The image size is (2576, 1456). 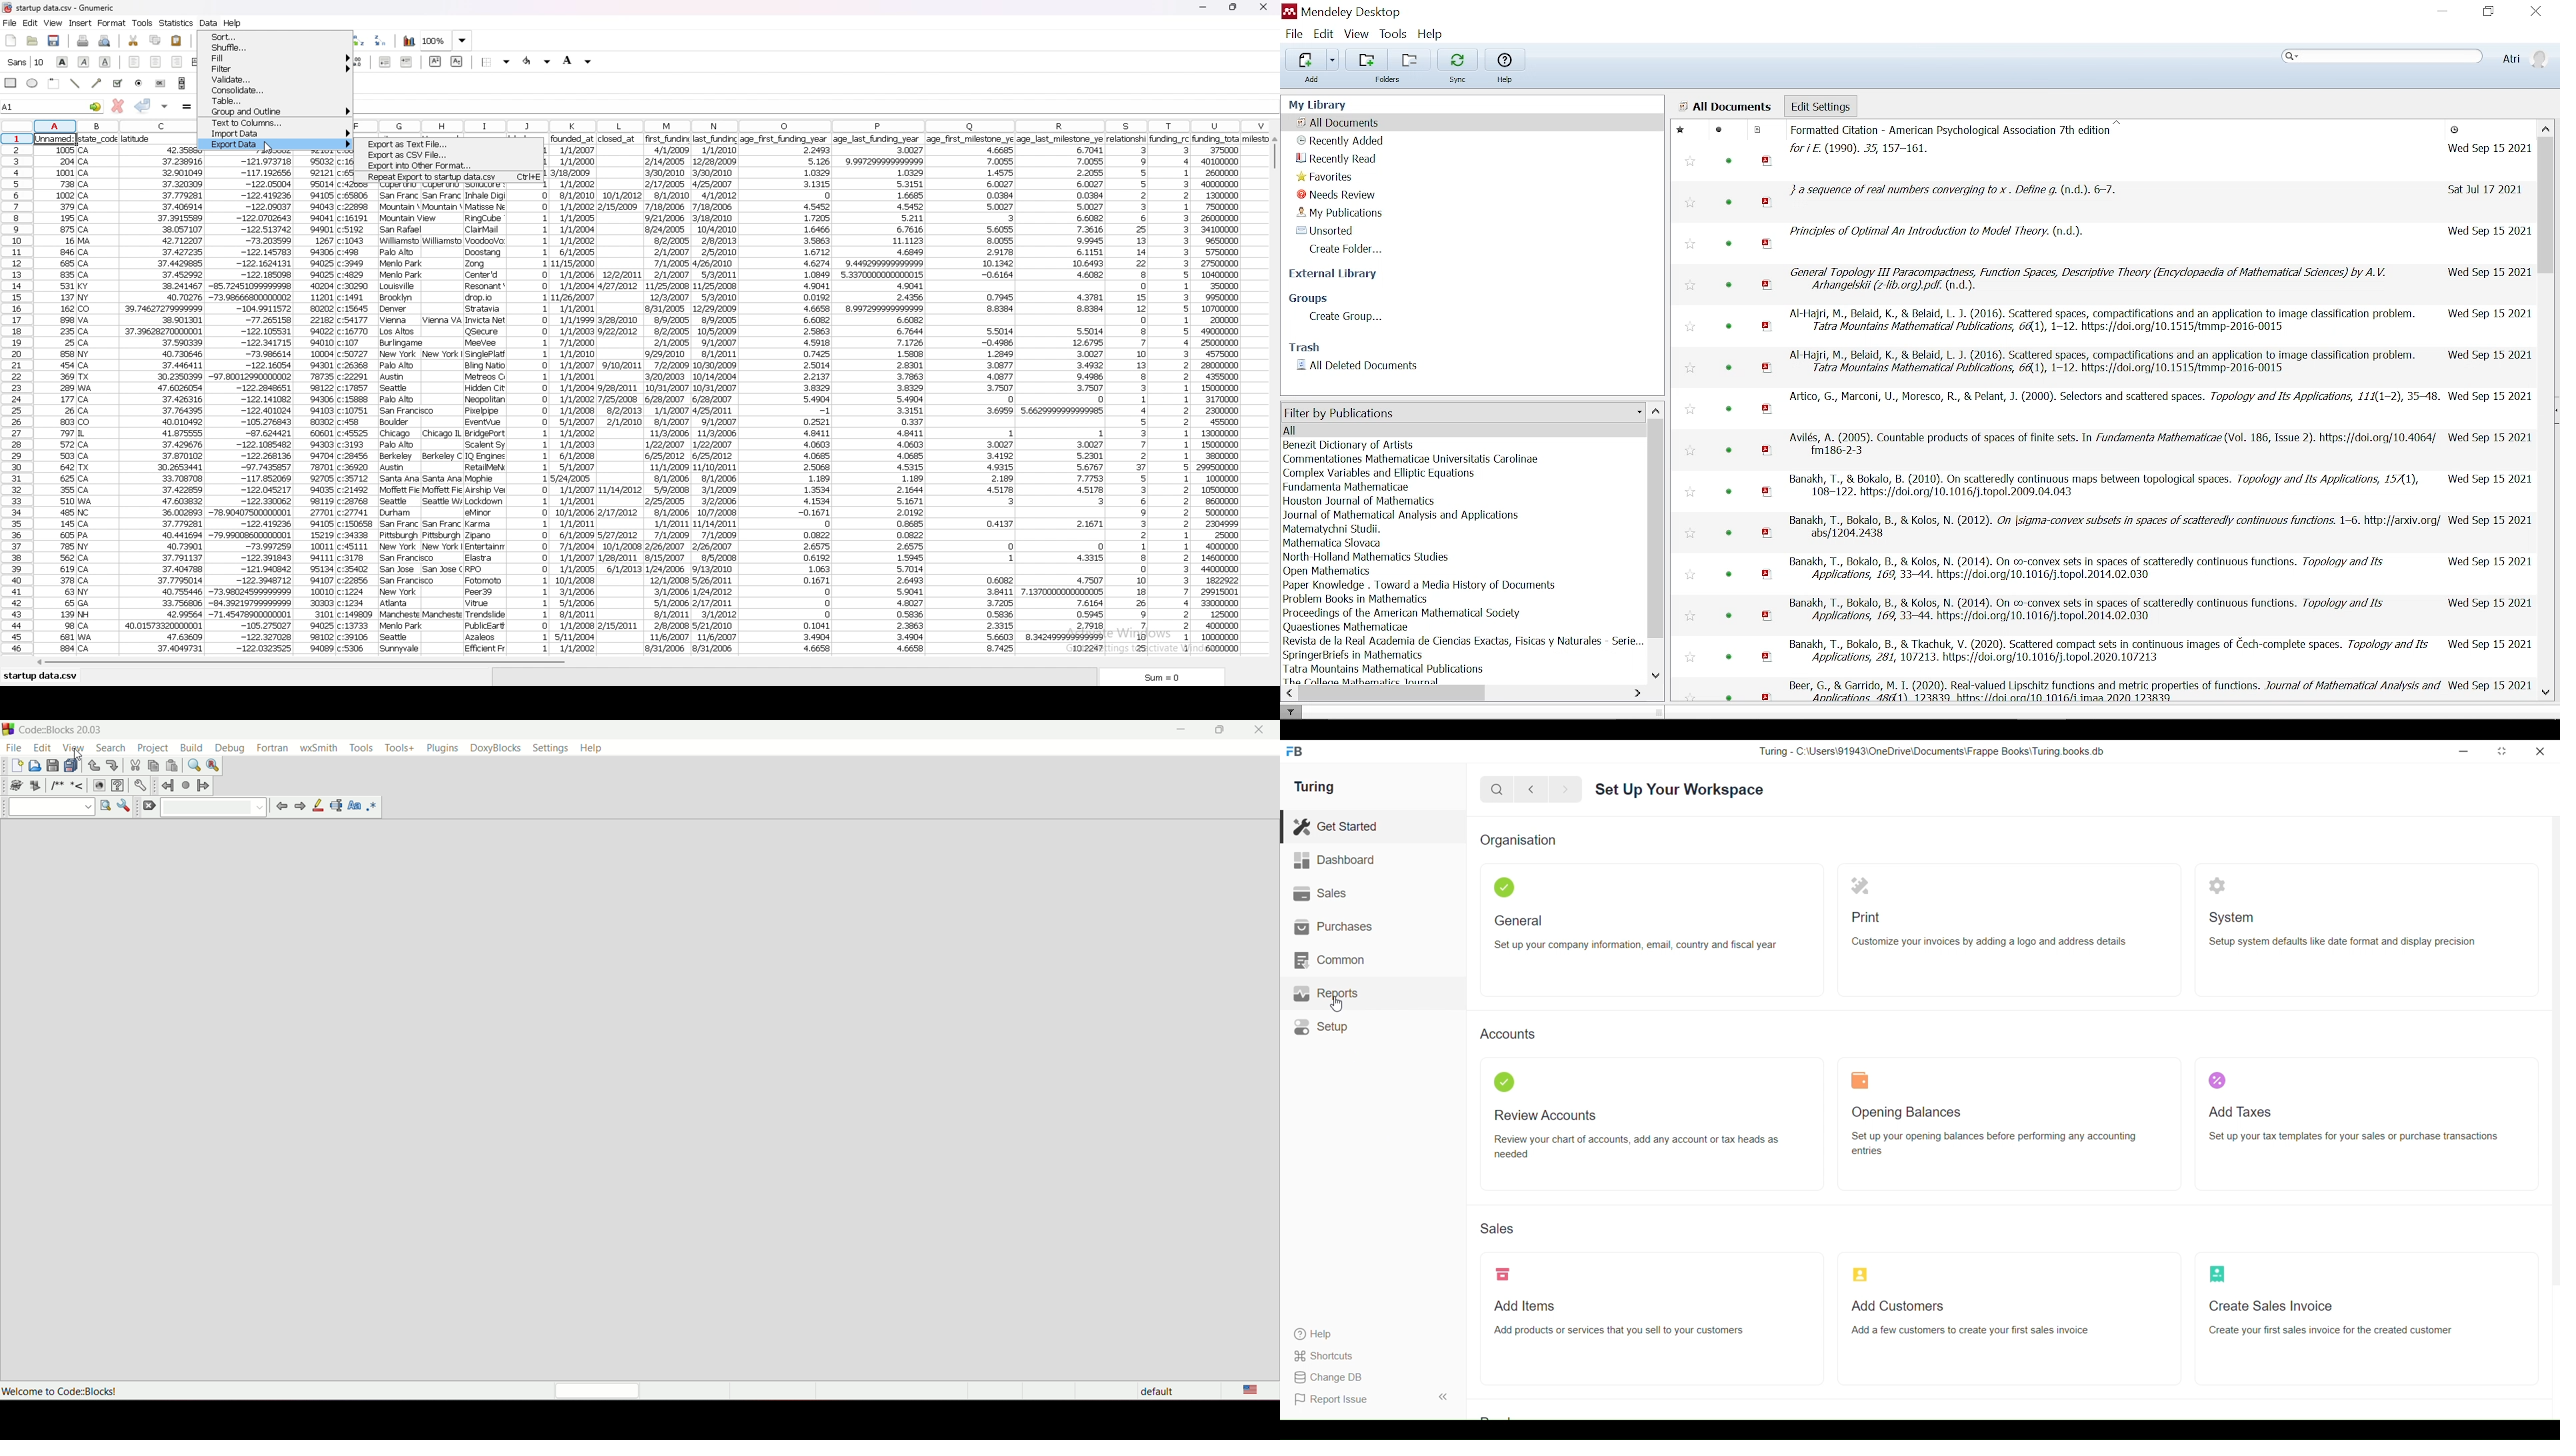 I want to click on author, so click(x=1350, y=445).